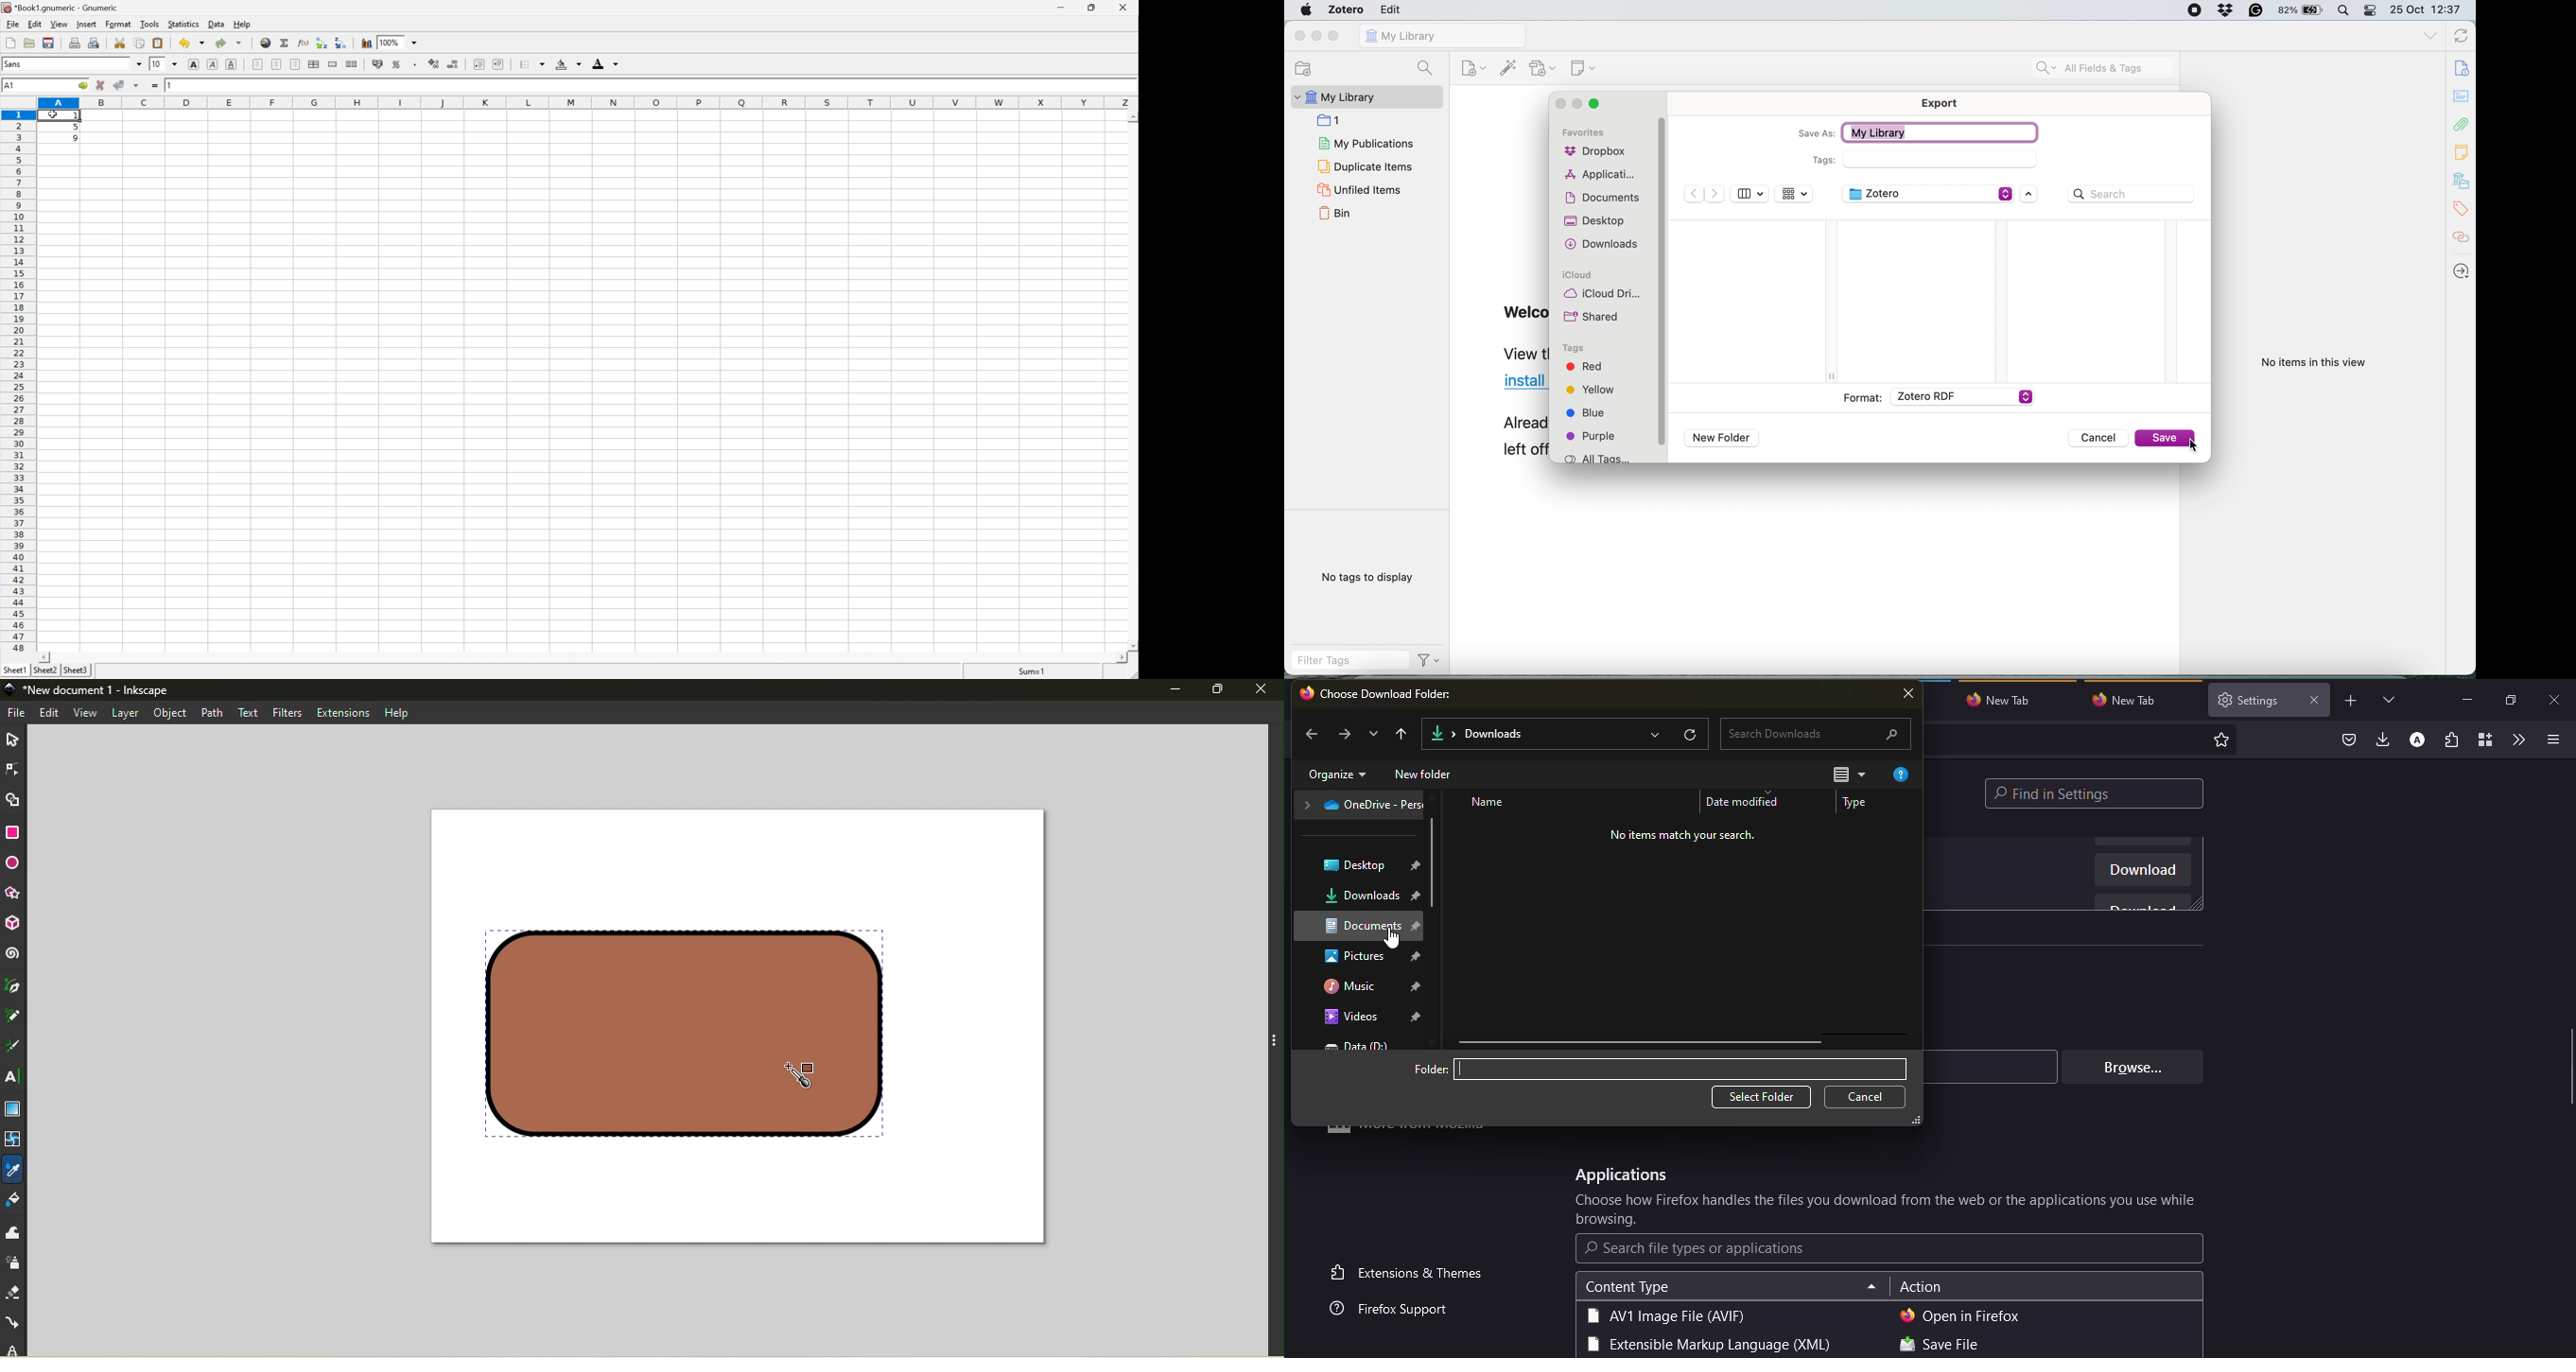 The width and height of the screenshot is (2576, 1372). What do you see at coordinates (1128, 7) in the screenshot?
I see `close` at bounding box center [1128, 7].